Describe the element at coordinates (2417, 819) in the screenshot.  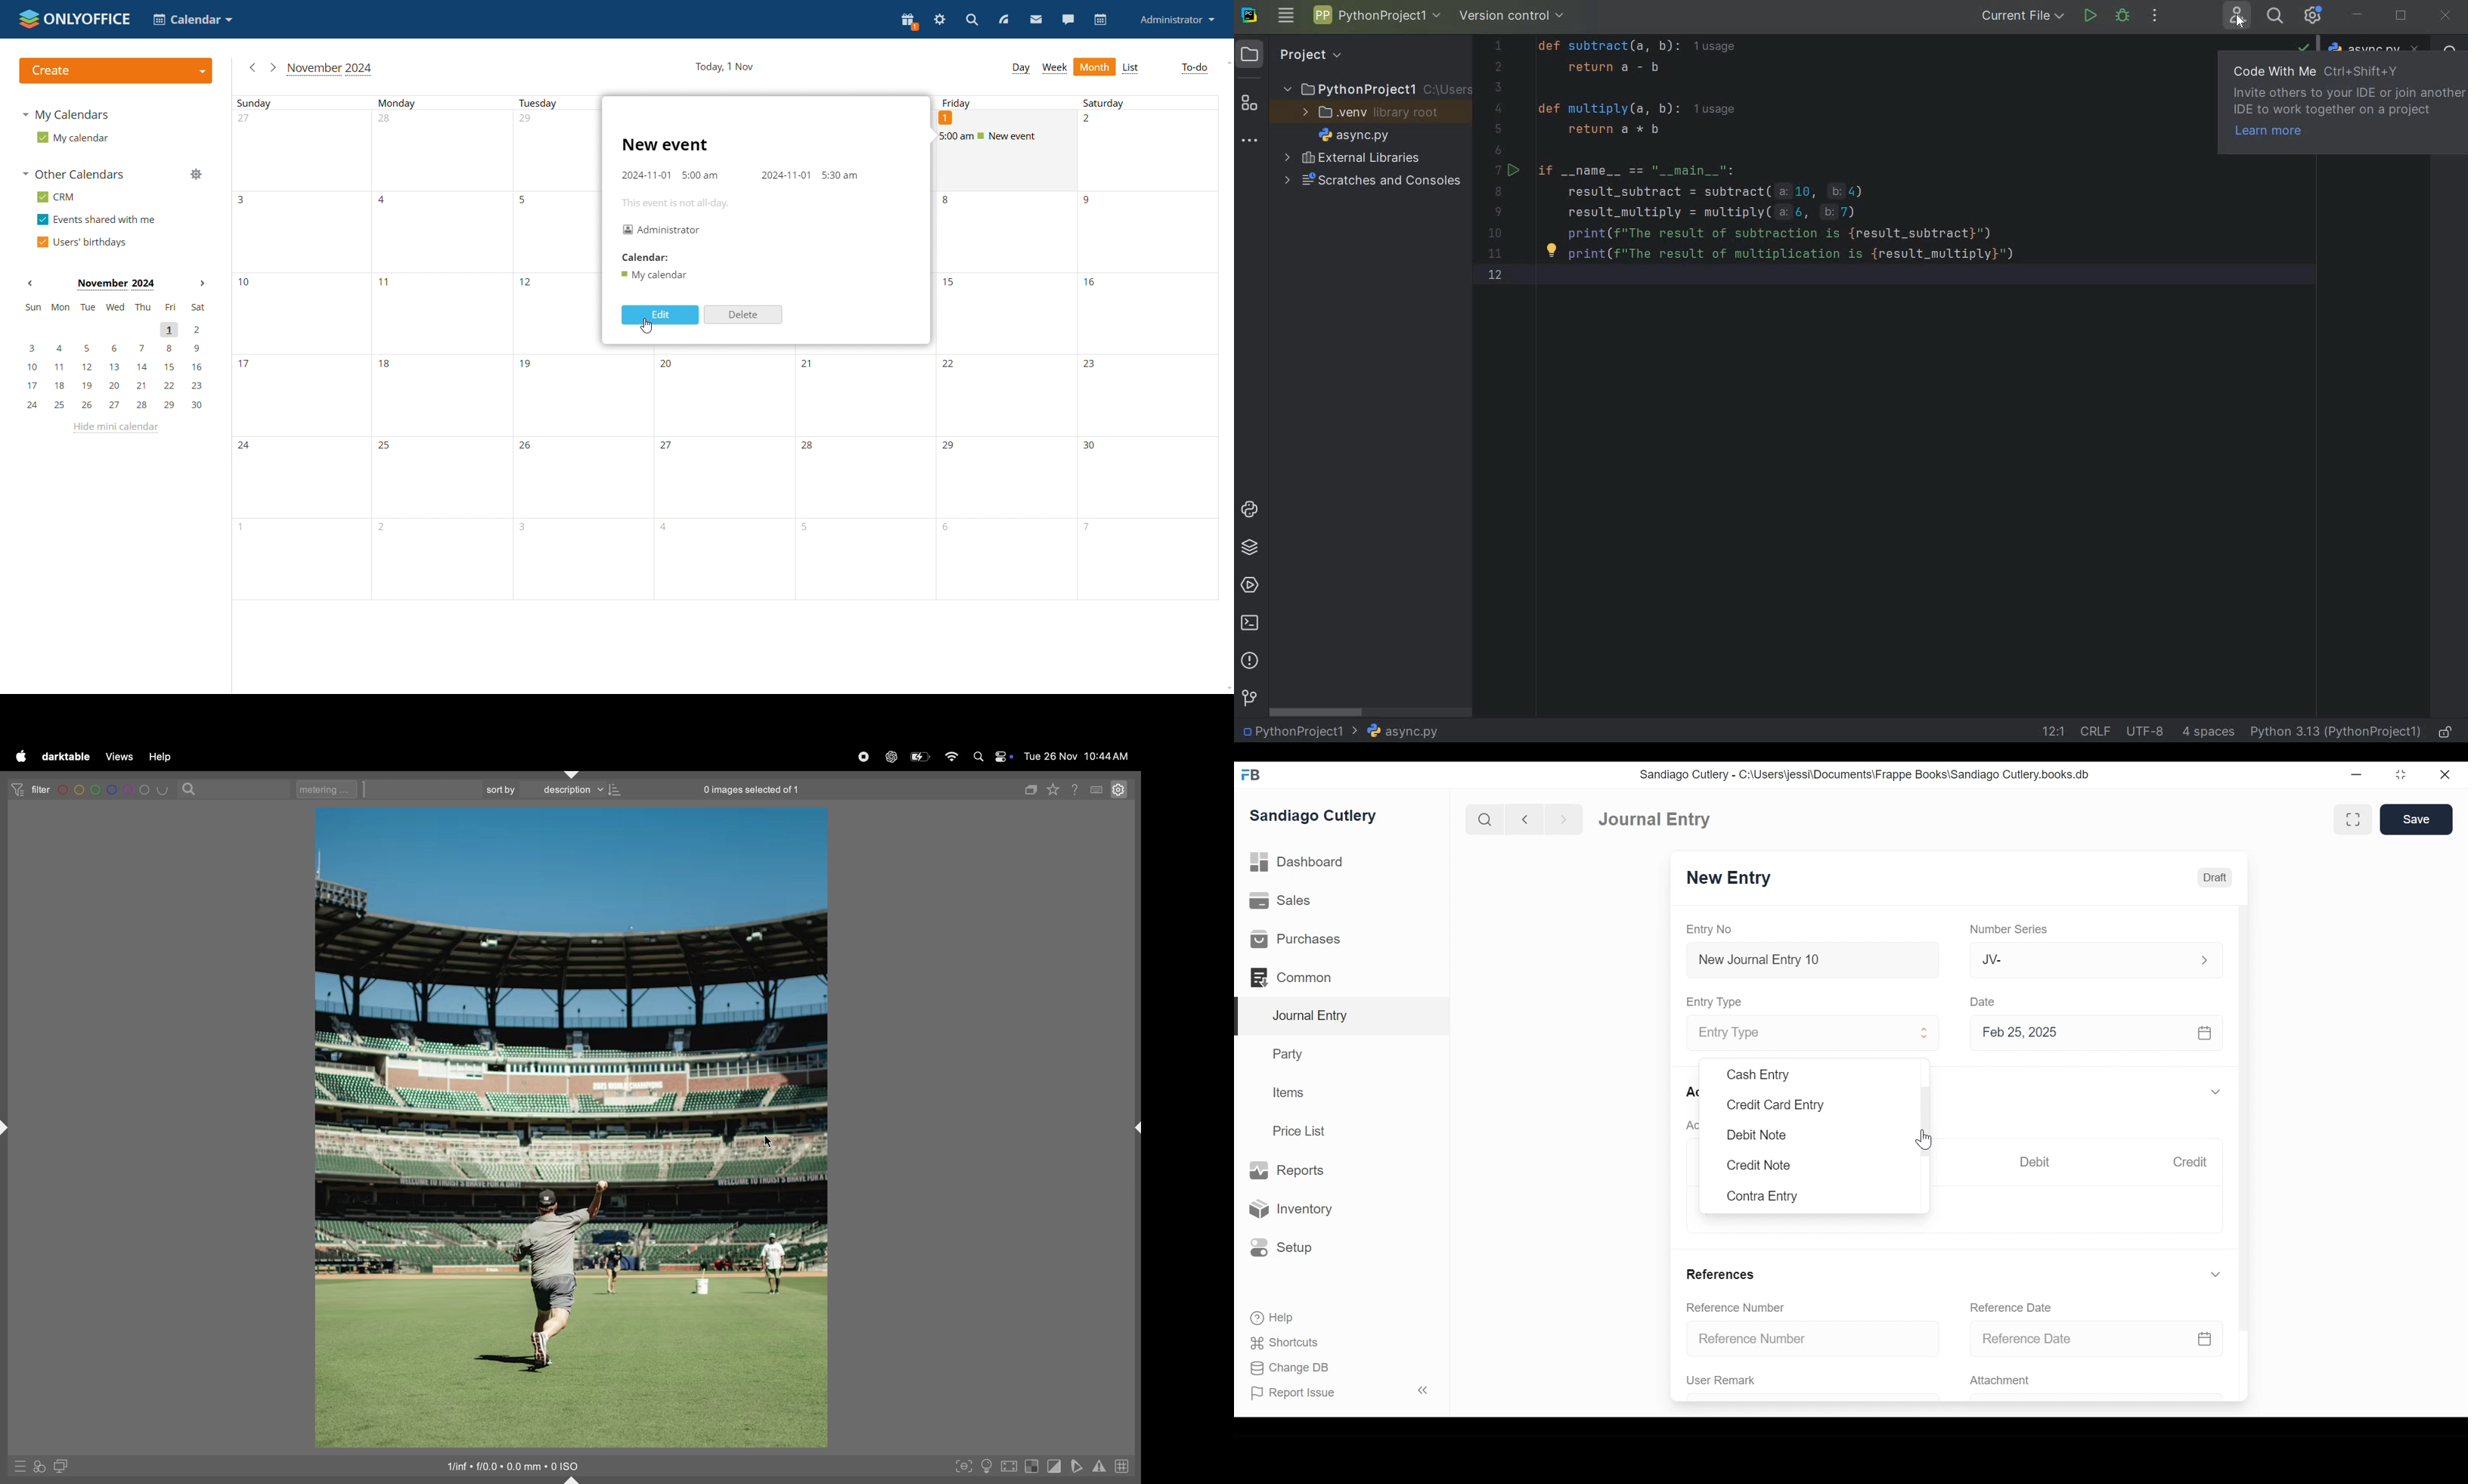
I see `Save` at that location.